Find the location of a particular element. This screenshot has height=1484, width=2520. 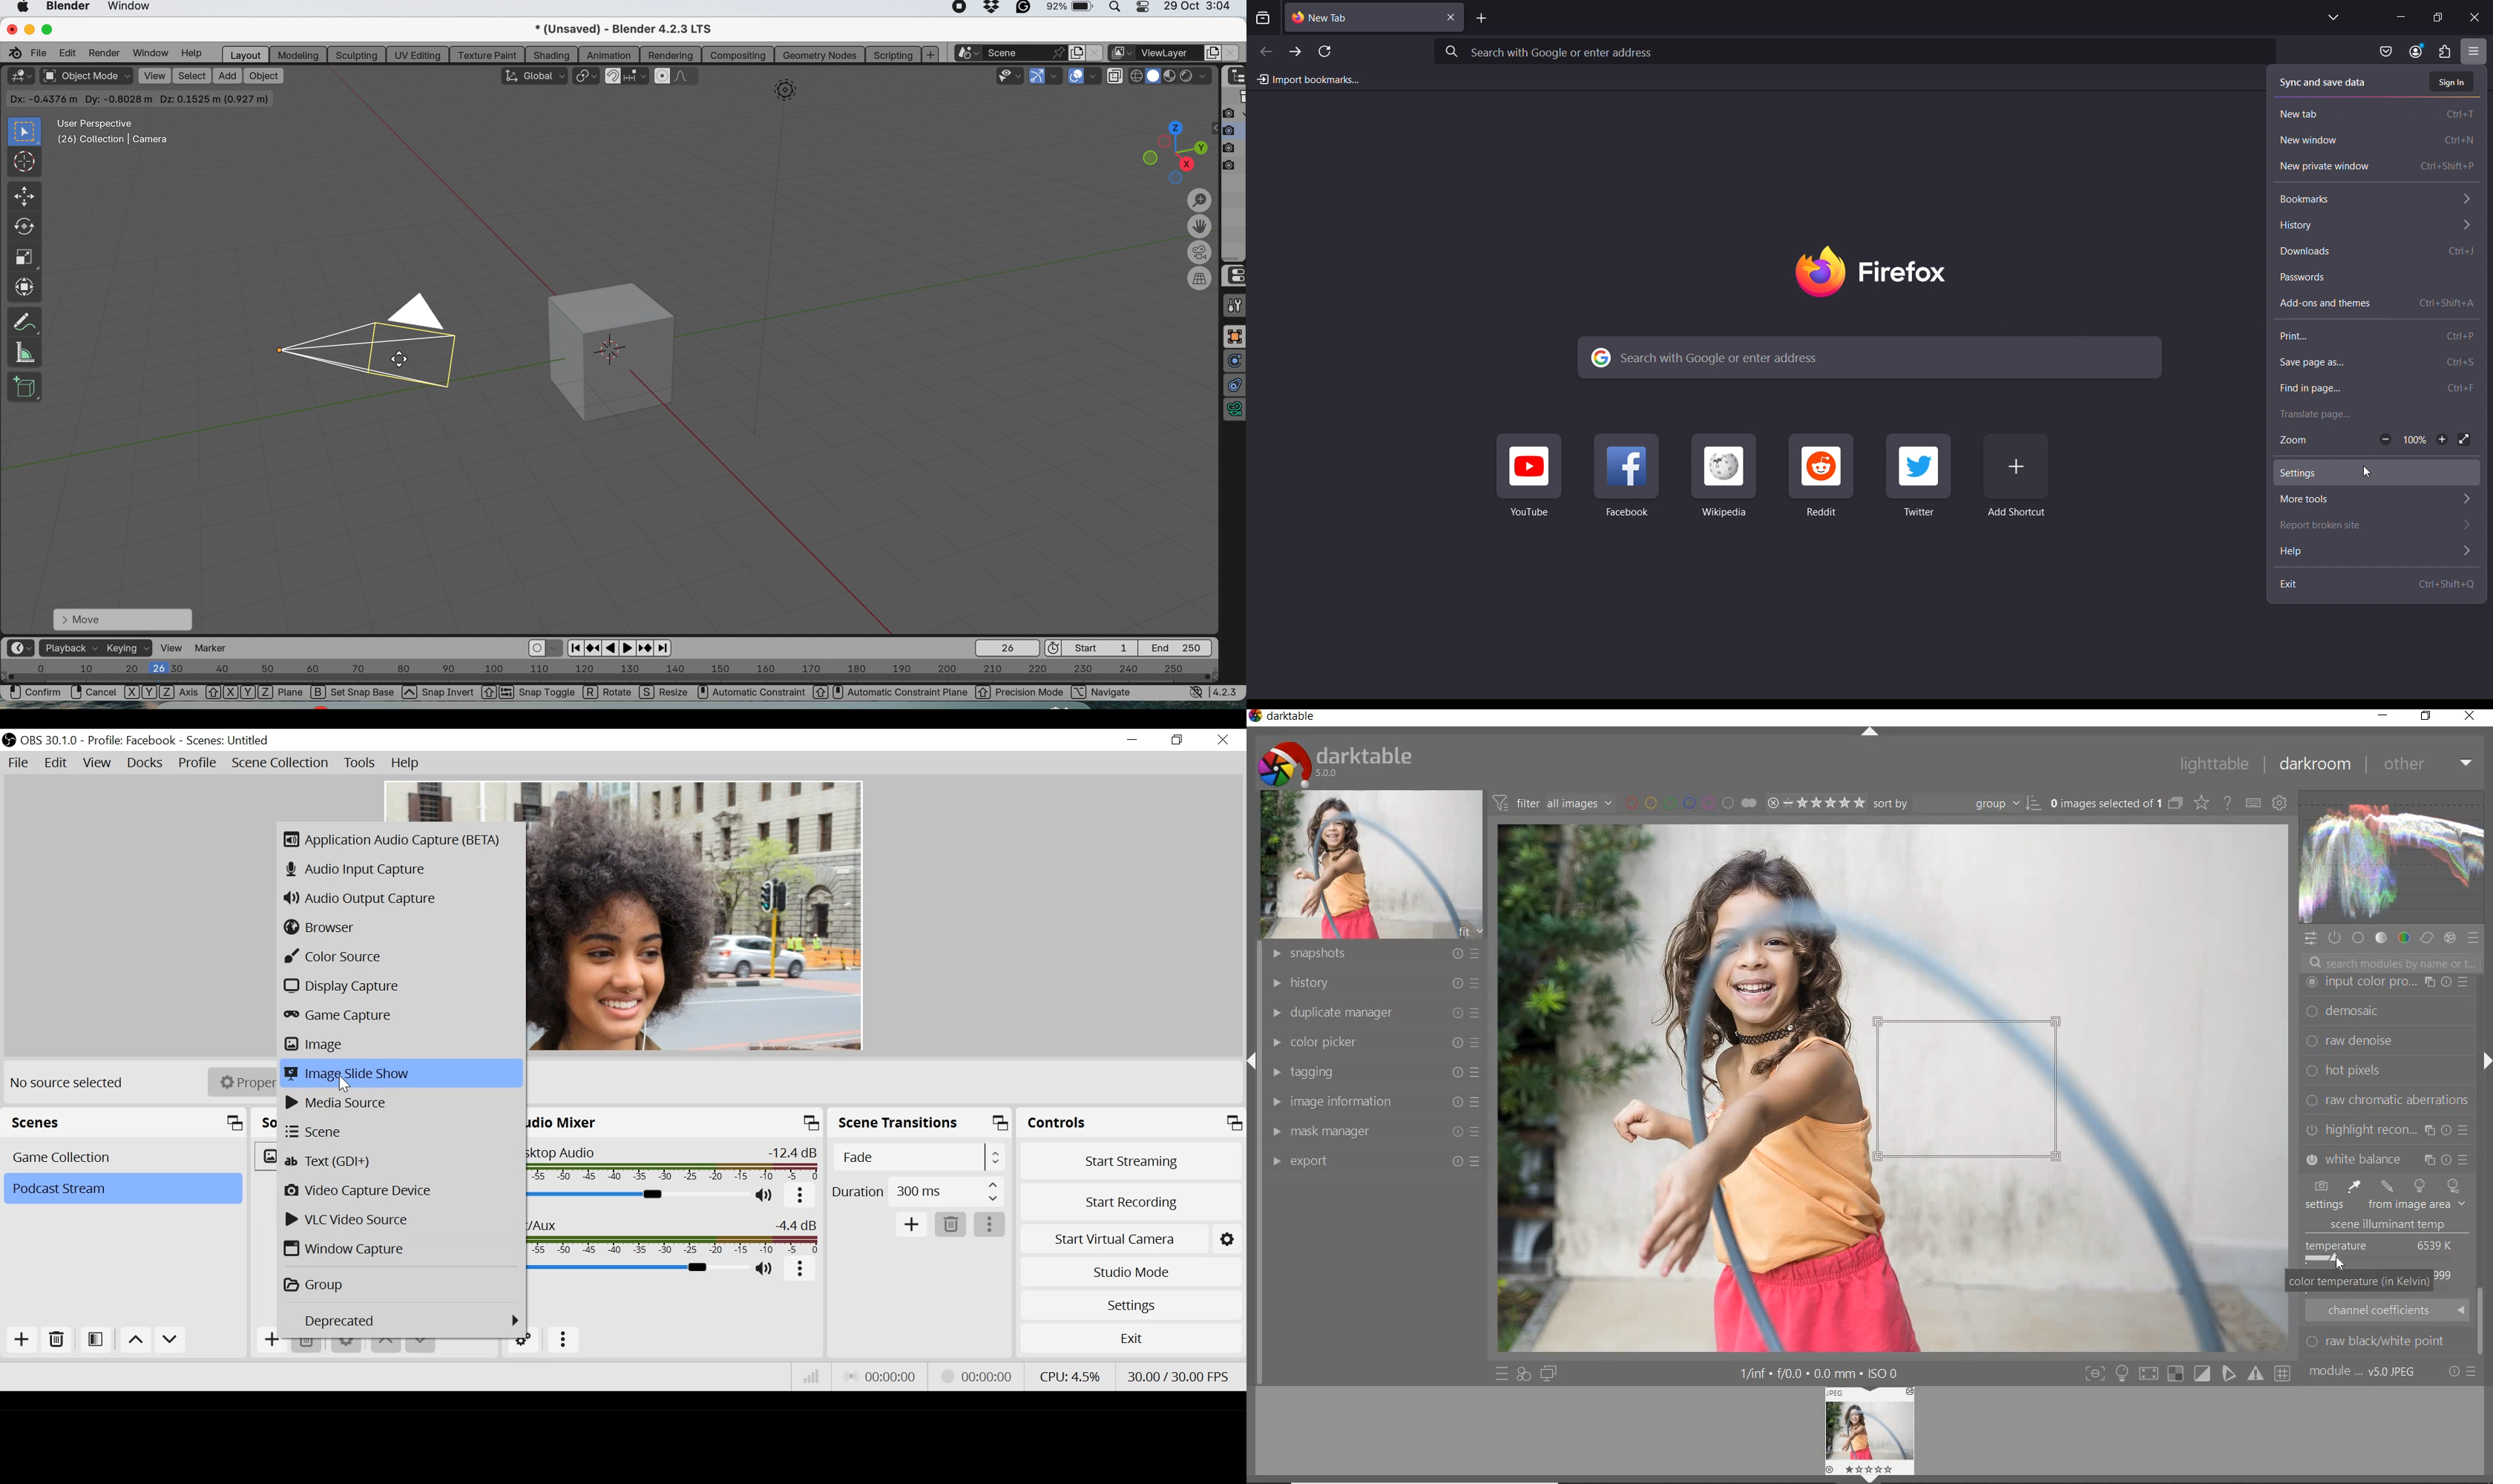

PICKER TOOL ACTIVATED is located at coordinates (1975, 1094).